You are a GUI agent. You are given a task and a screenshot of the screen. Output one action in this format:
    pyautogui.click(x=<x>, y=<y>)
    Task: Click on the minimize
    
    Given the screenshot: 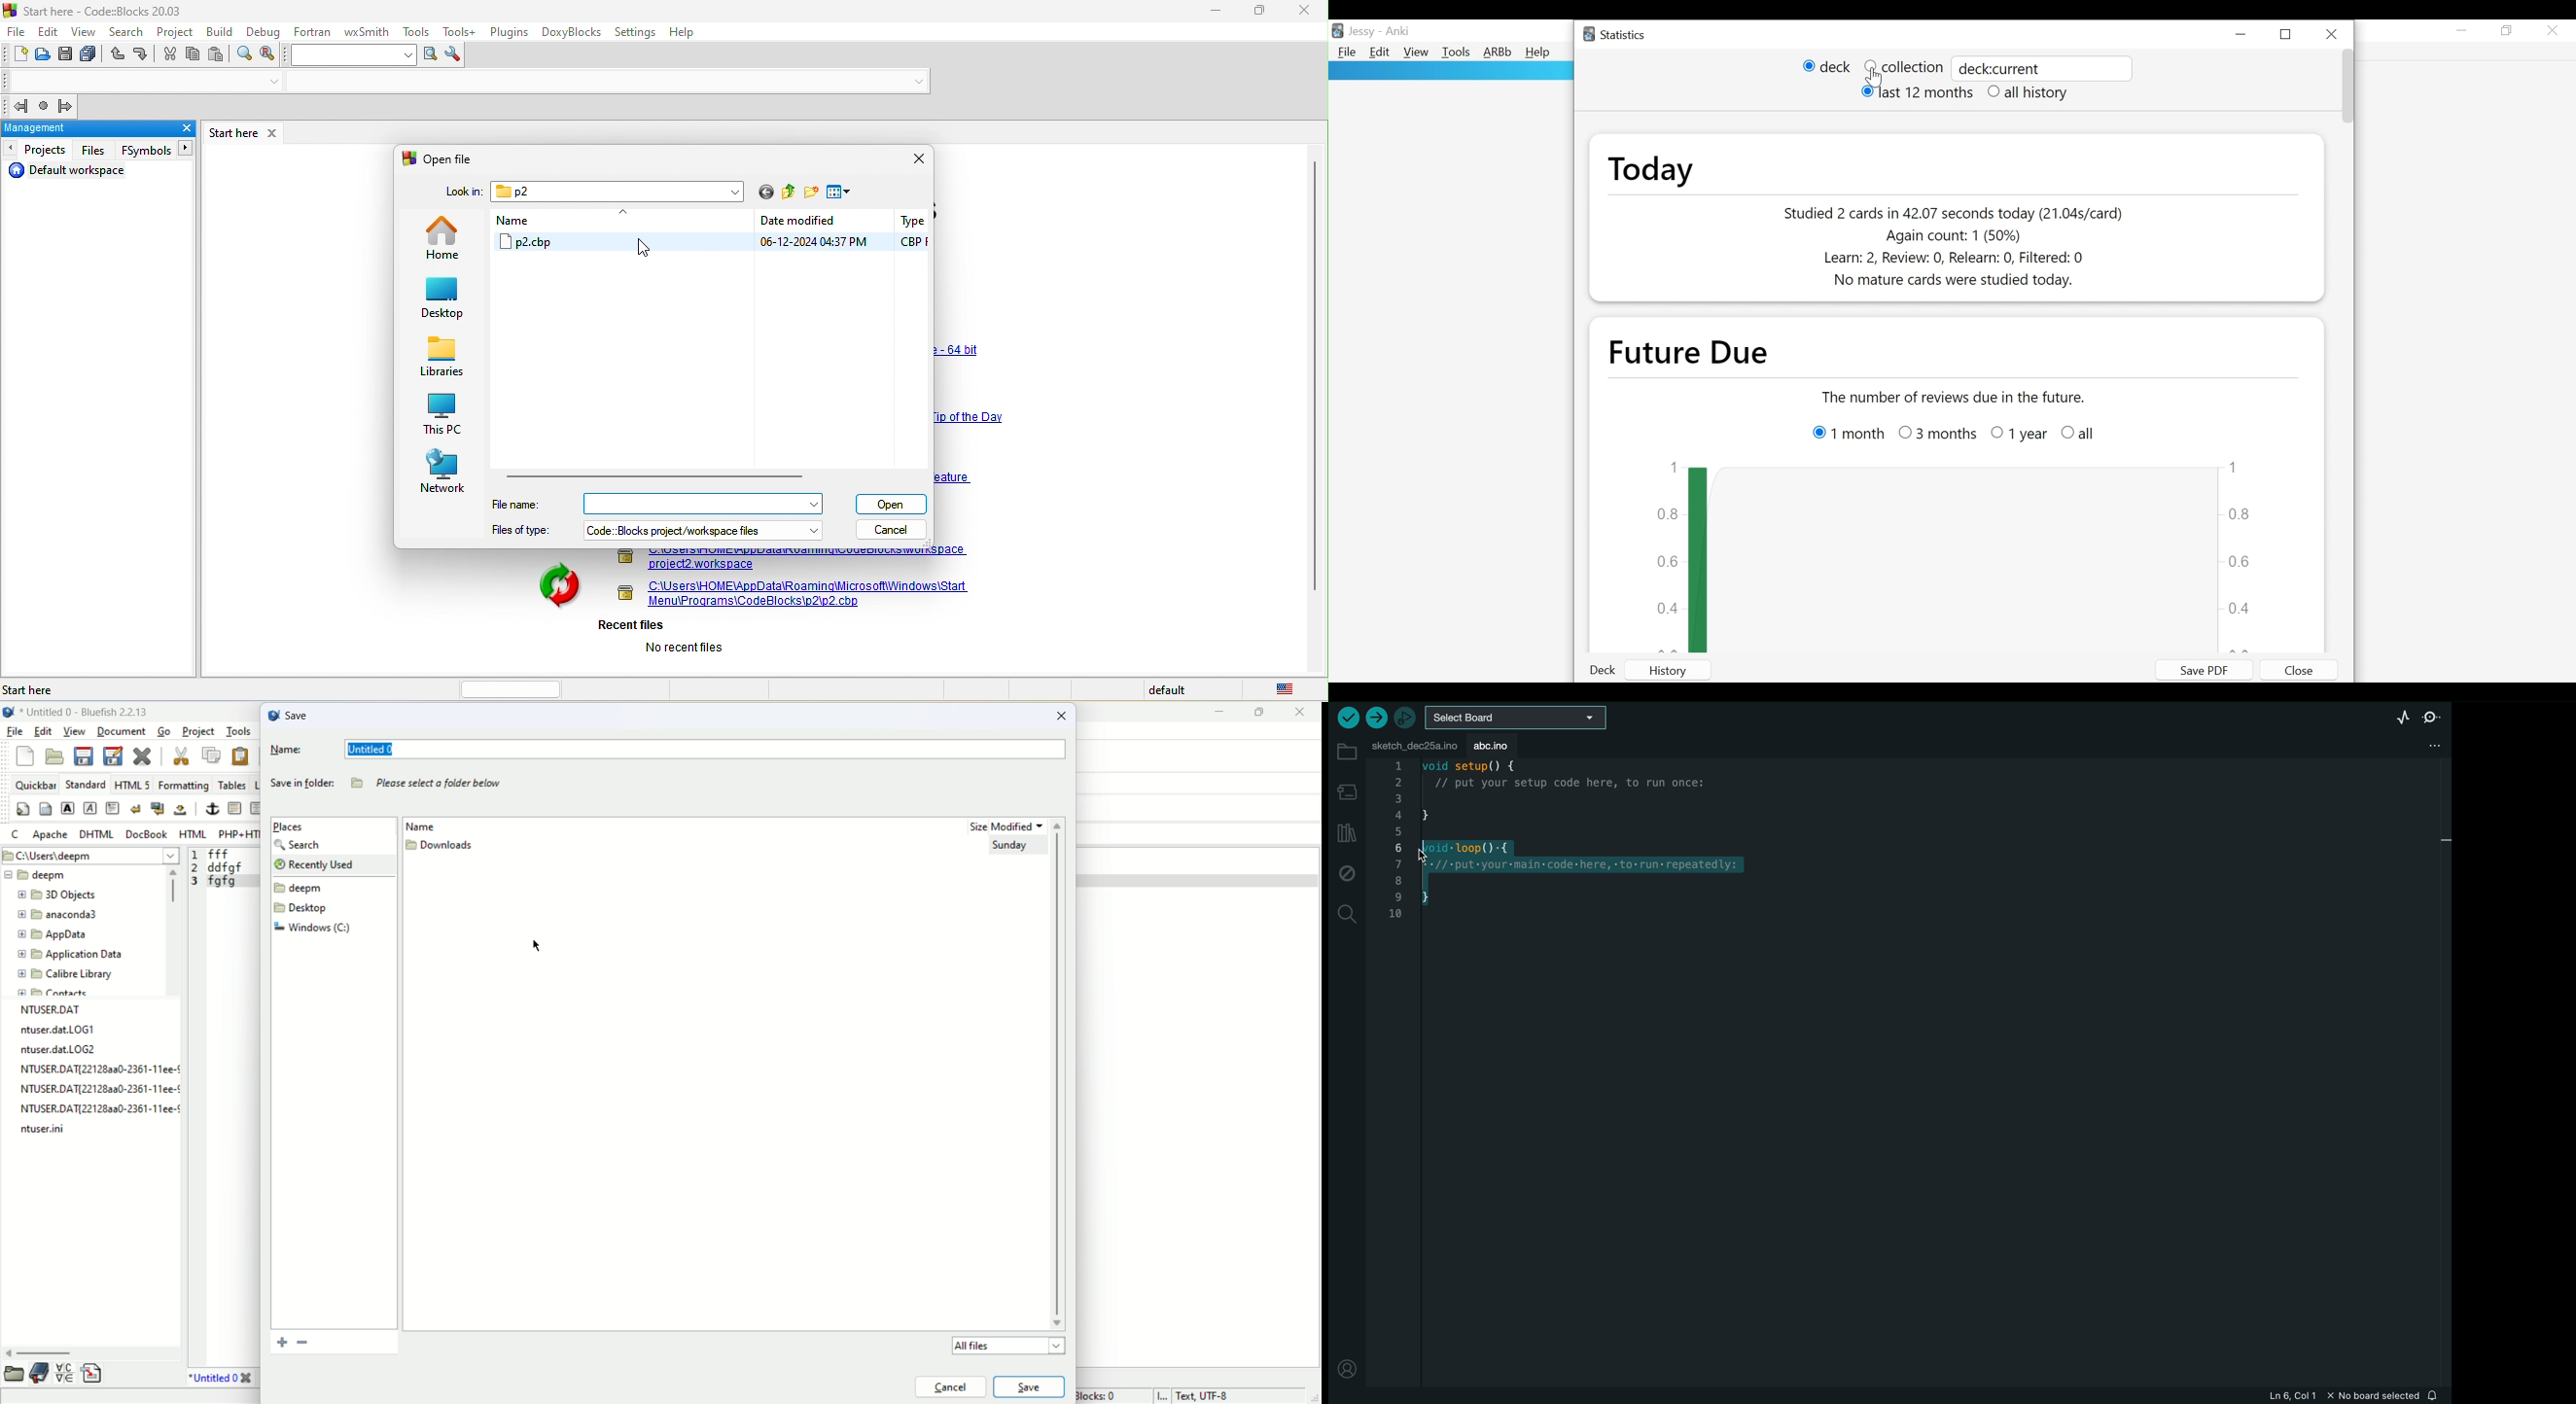 What is the action you would take?
    pyautogui.click(x=1205, y=11)
    